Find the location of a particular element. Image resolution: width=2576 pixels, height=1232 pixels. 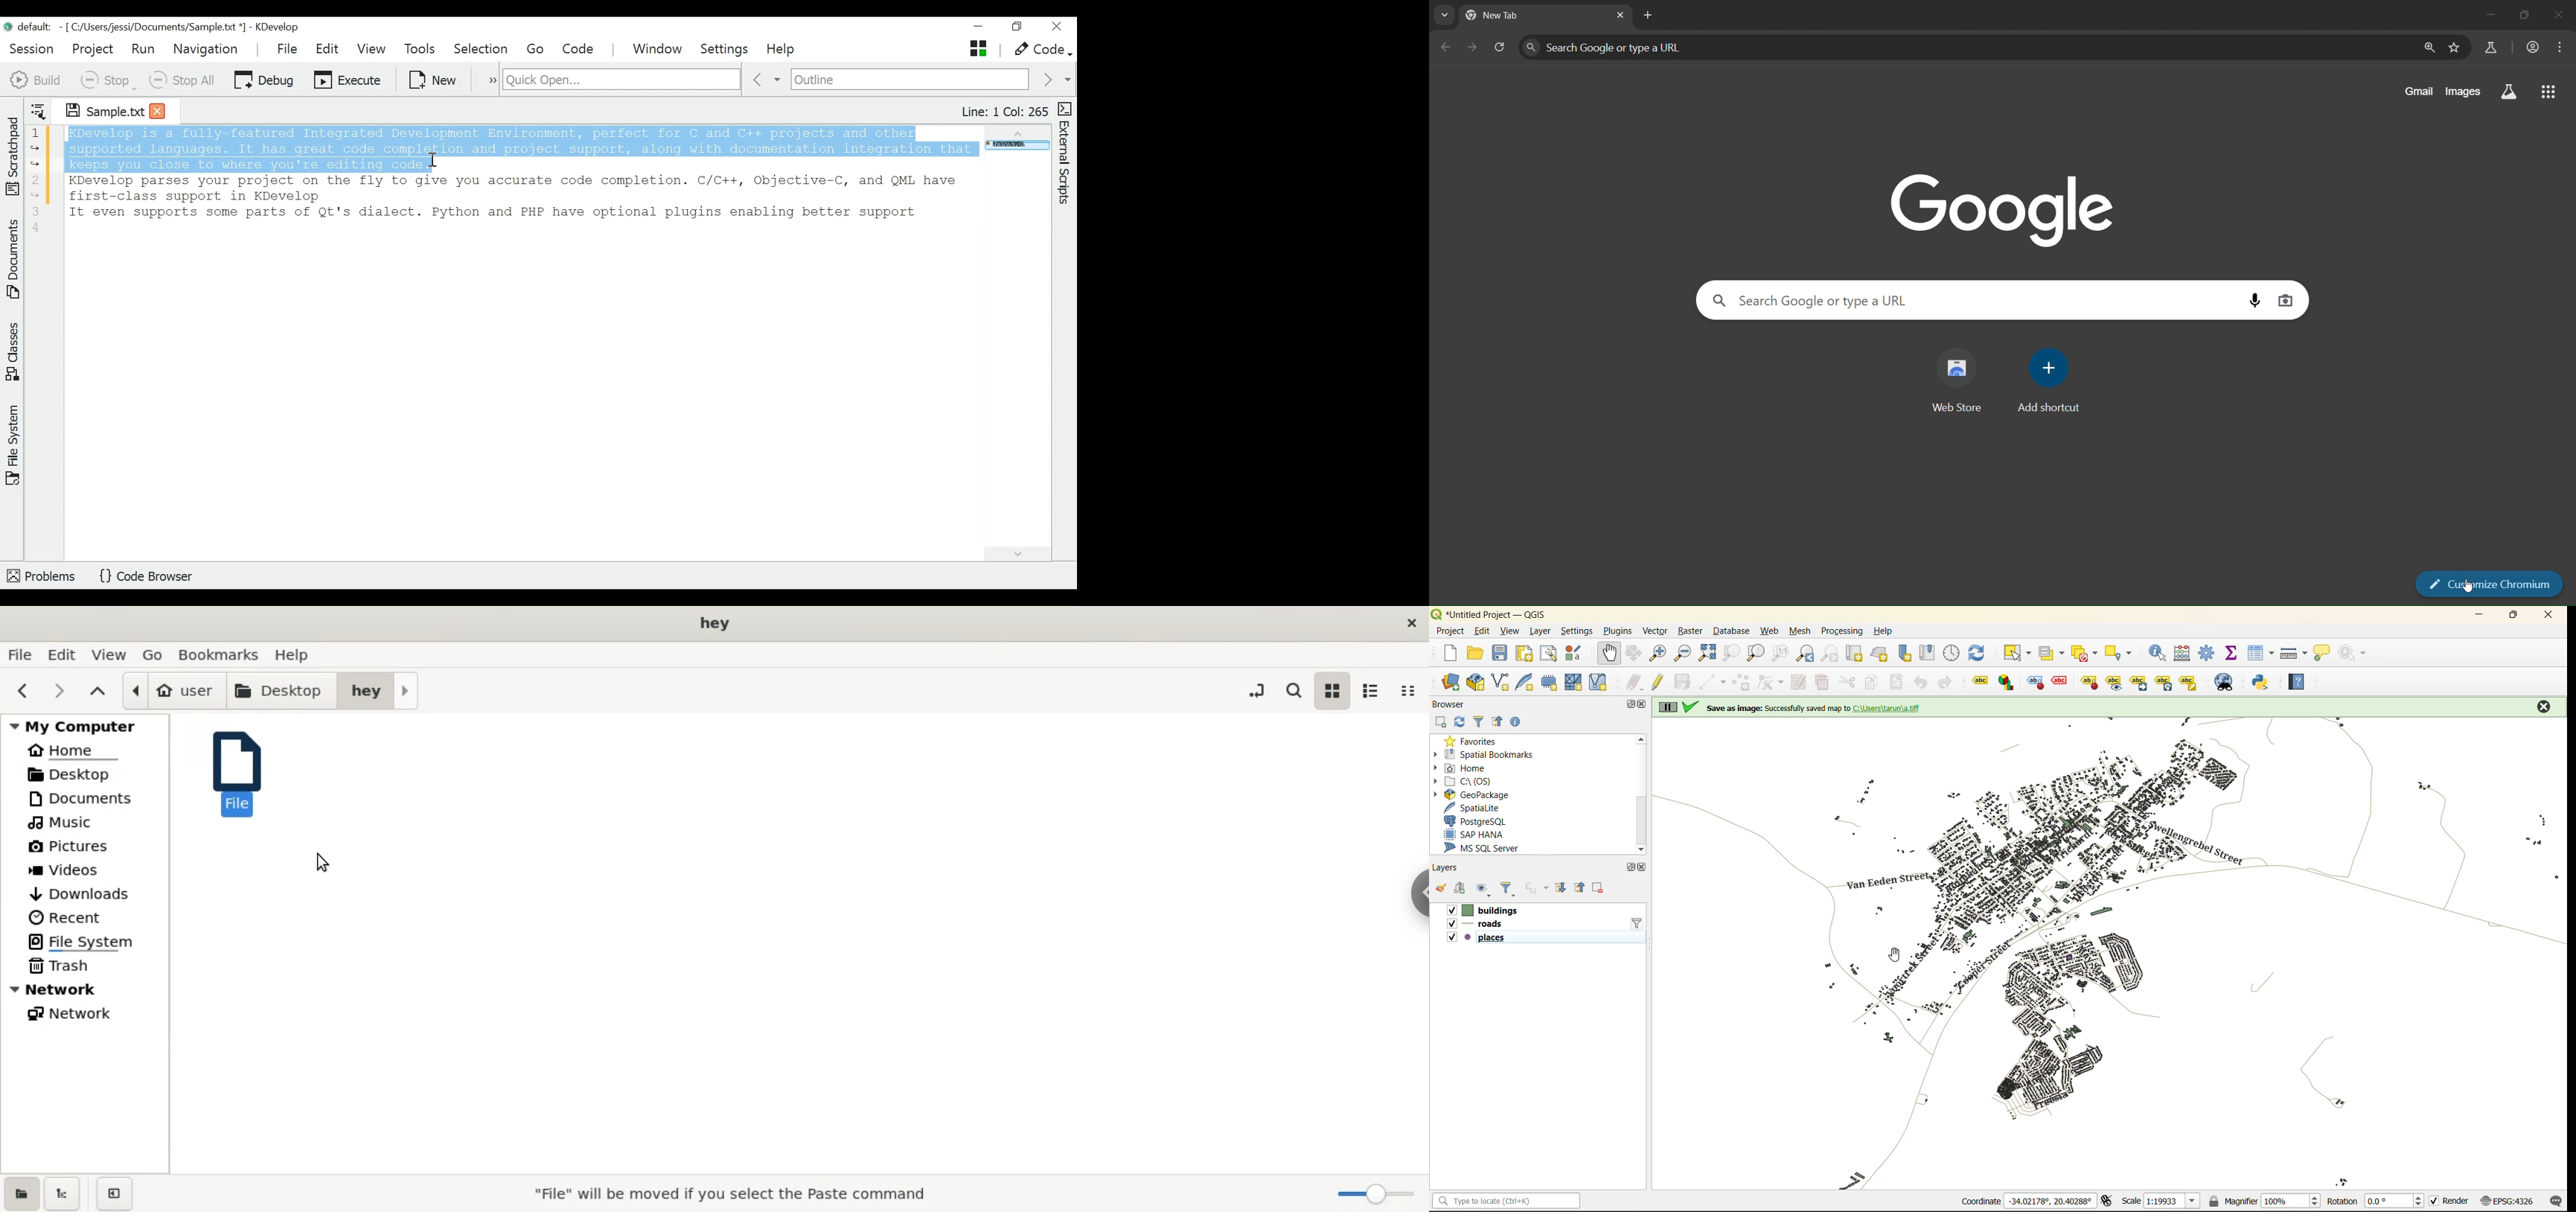

measure line is located at coordinates (2294, 652).